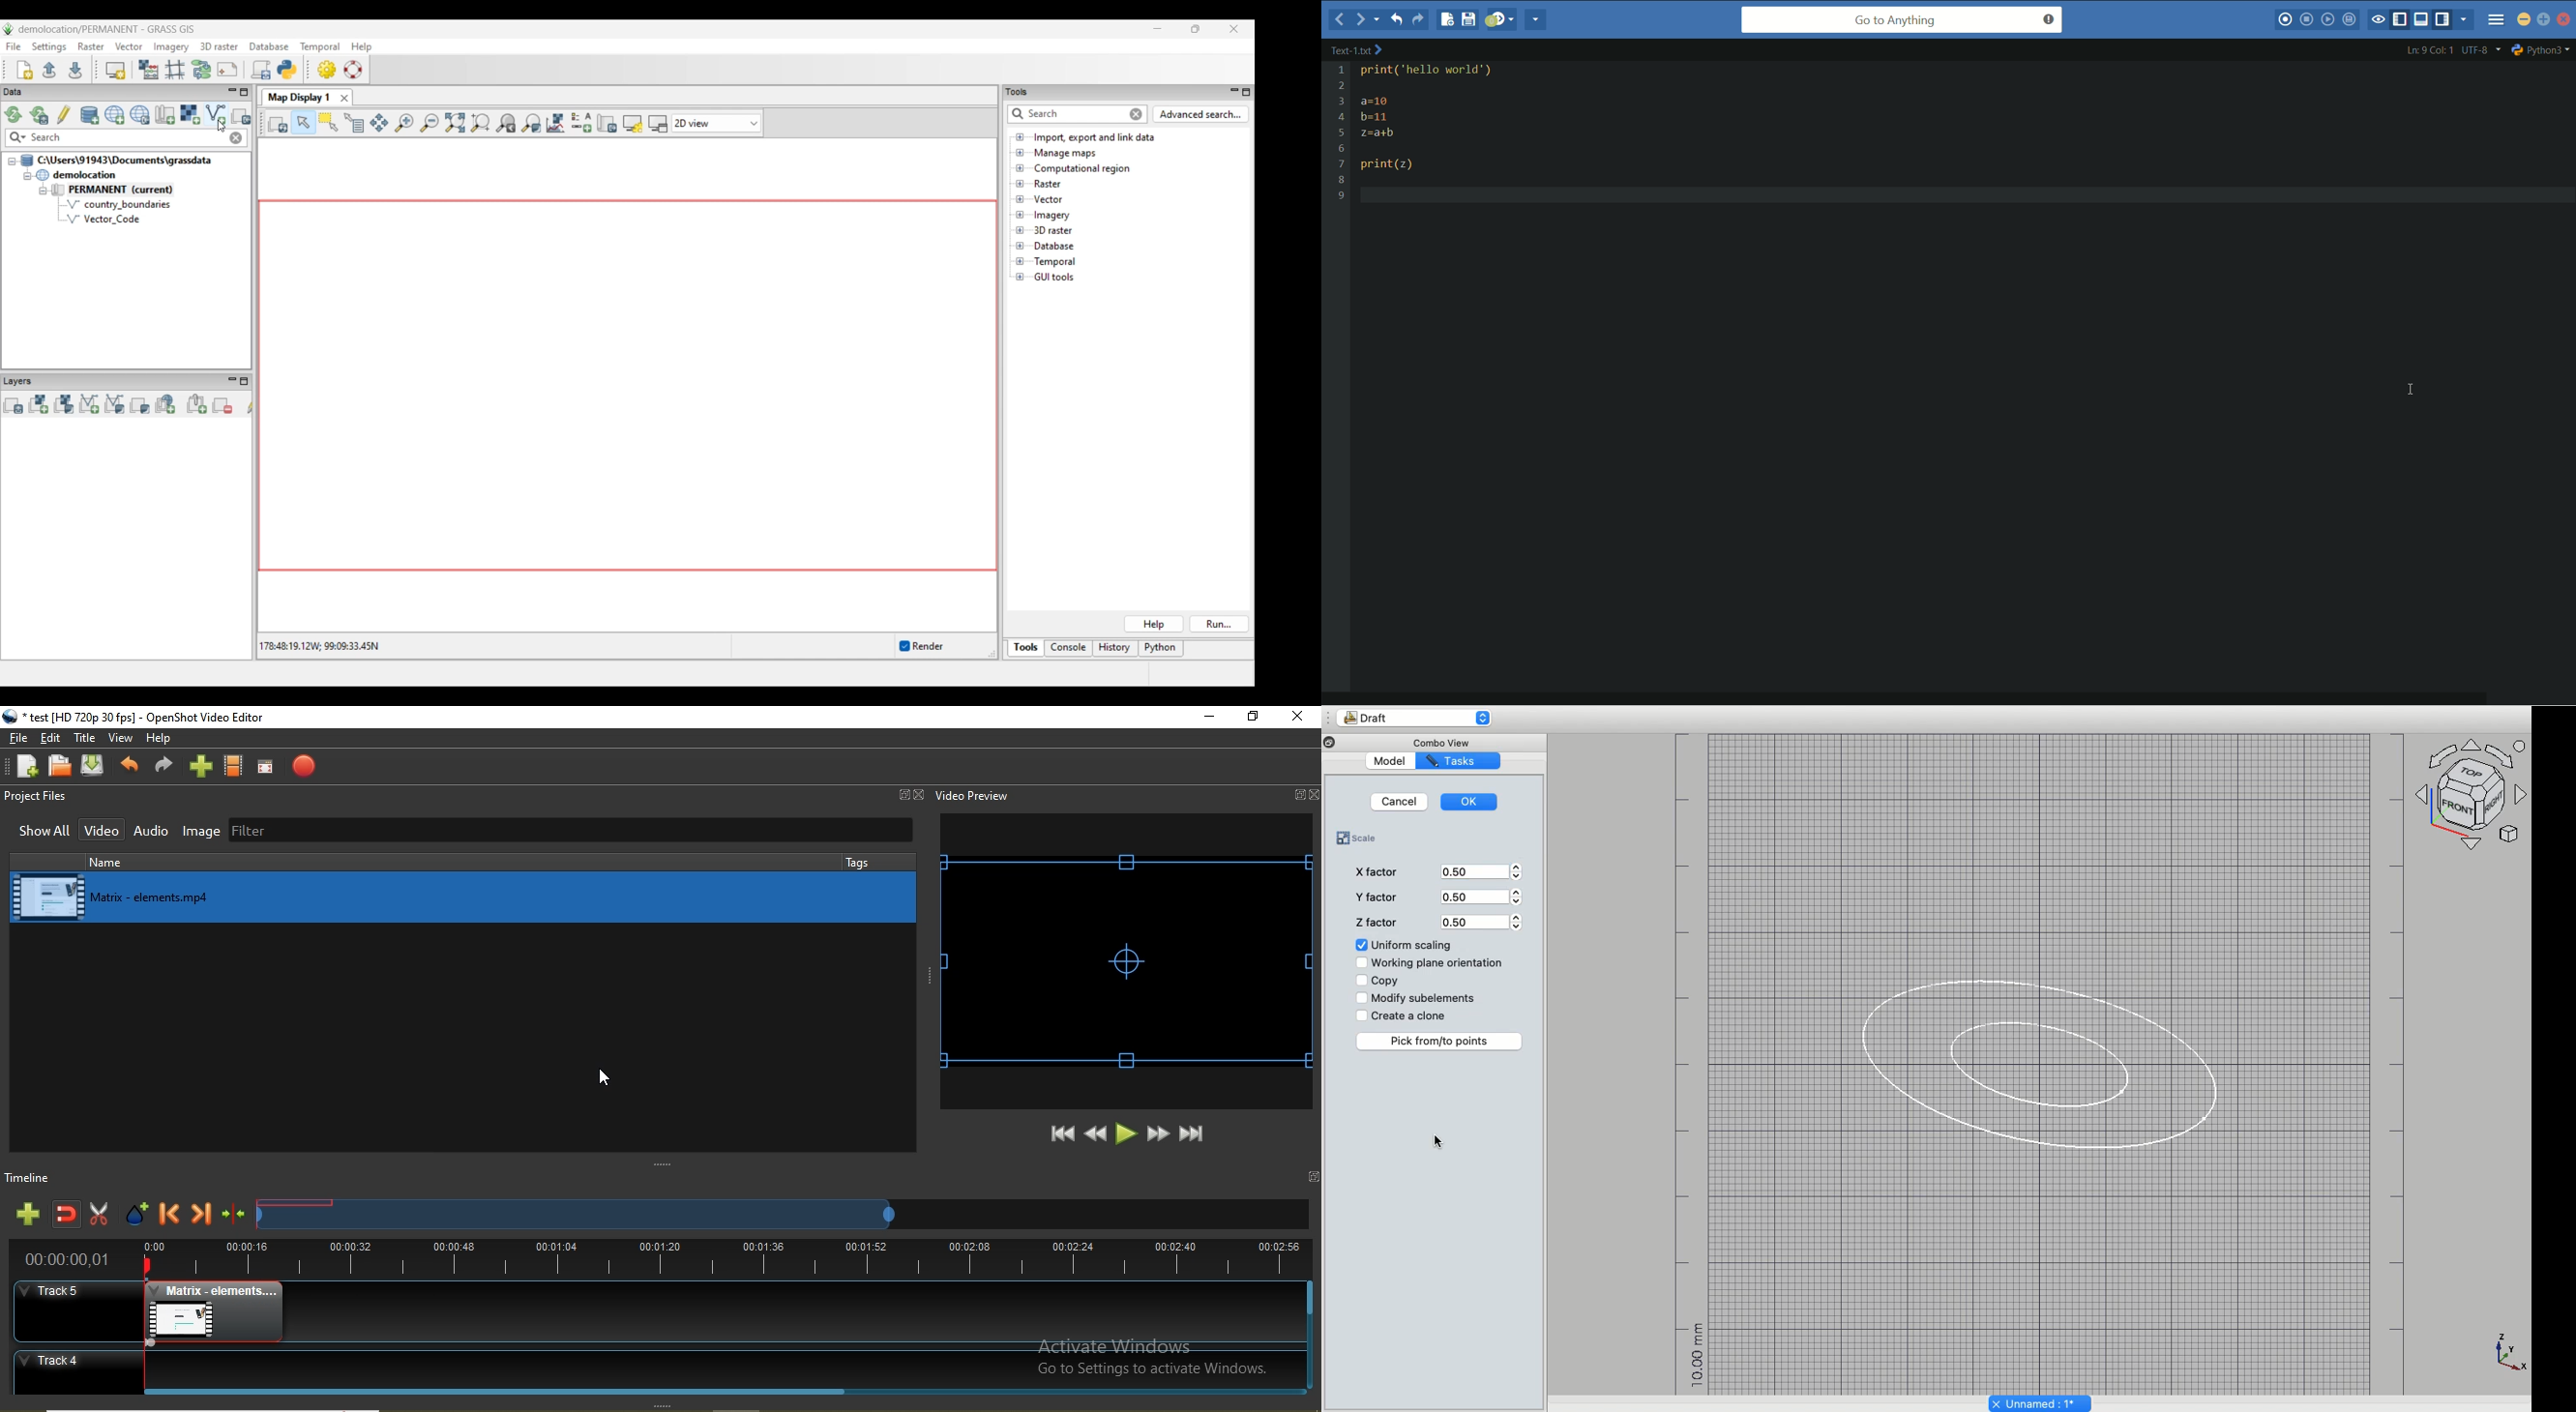 This screenshot has width=2576, height=1428. What do you see at coordinates (1382, 982) in the screenshot?
I see `Copy` at bounding box center [1382, 982].